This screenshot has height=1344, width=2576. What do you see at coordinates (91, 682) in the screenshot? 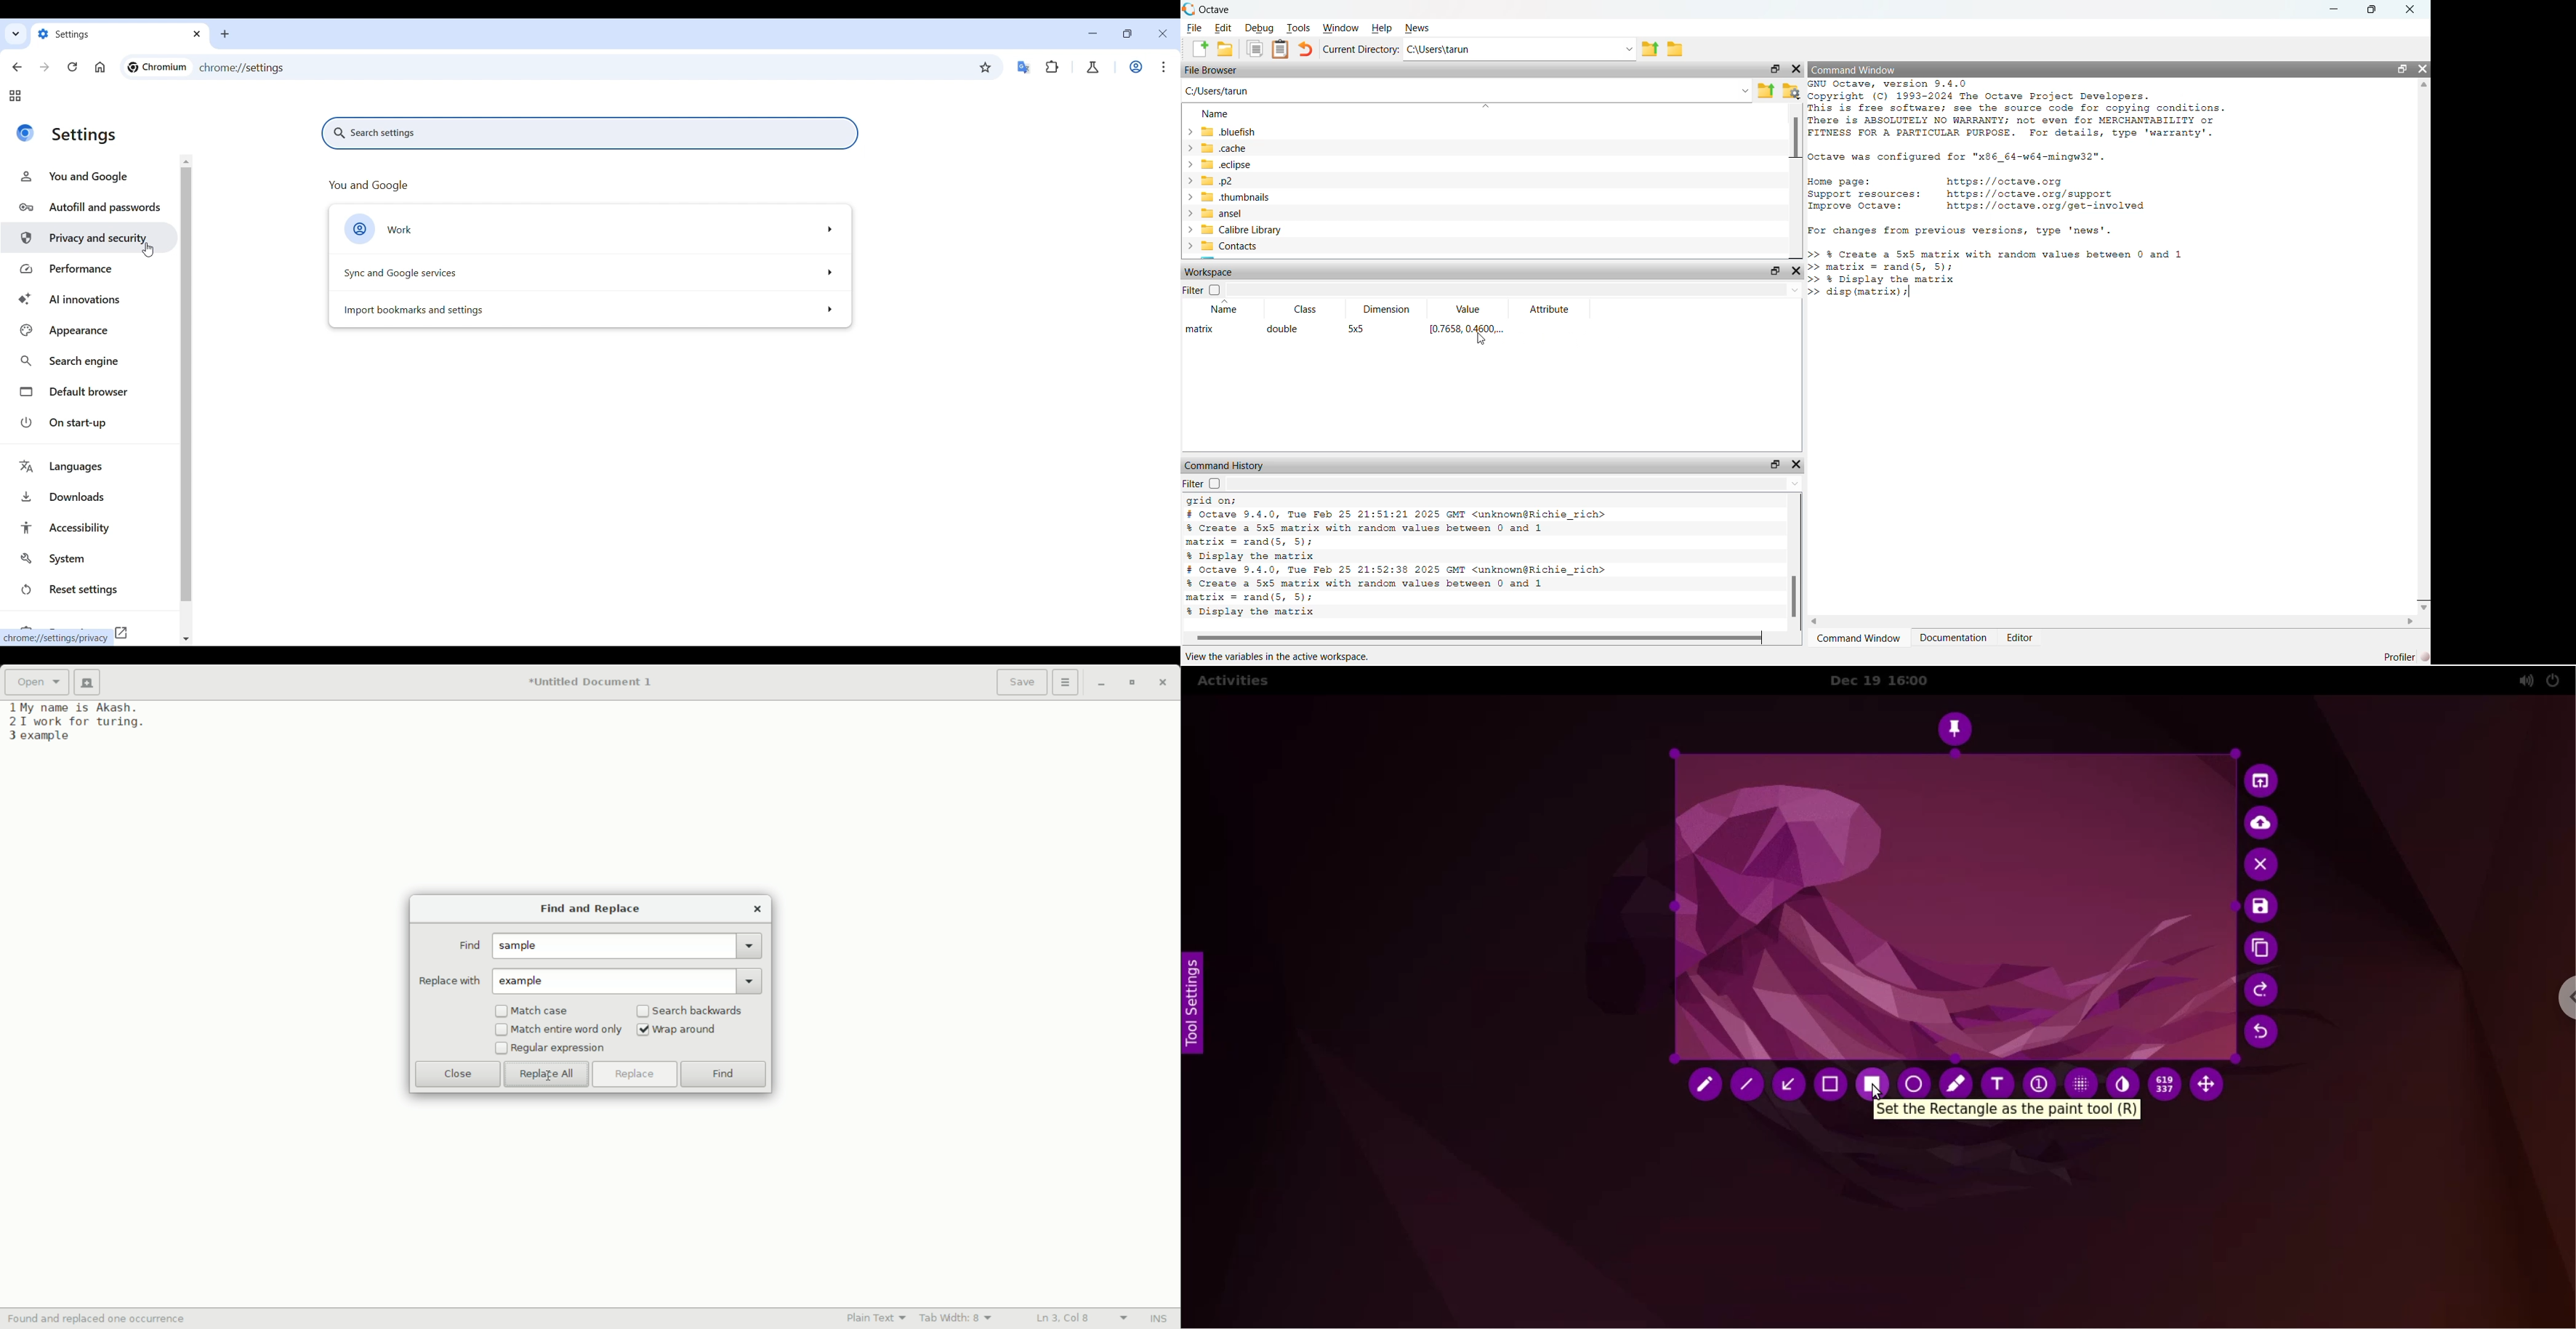
I see `new document` at bounding box center [91, 682].